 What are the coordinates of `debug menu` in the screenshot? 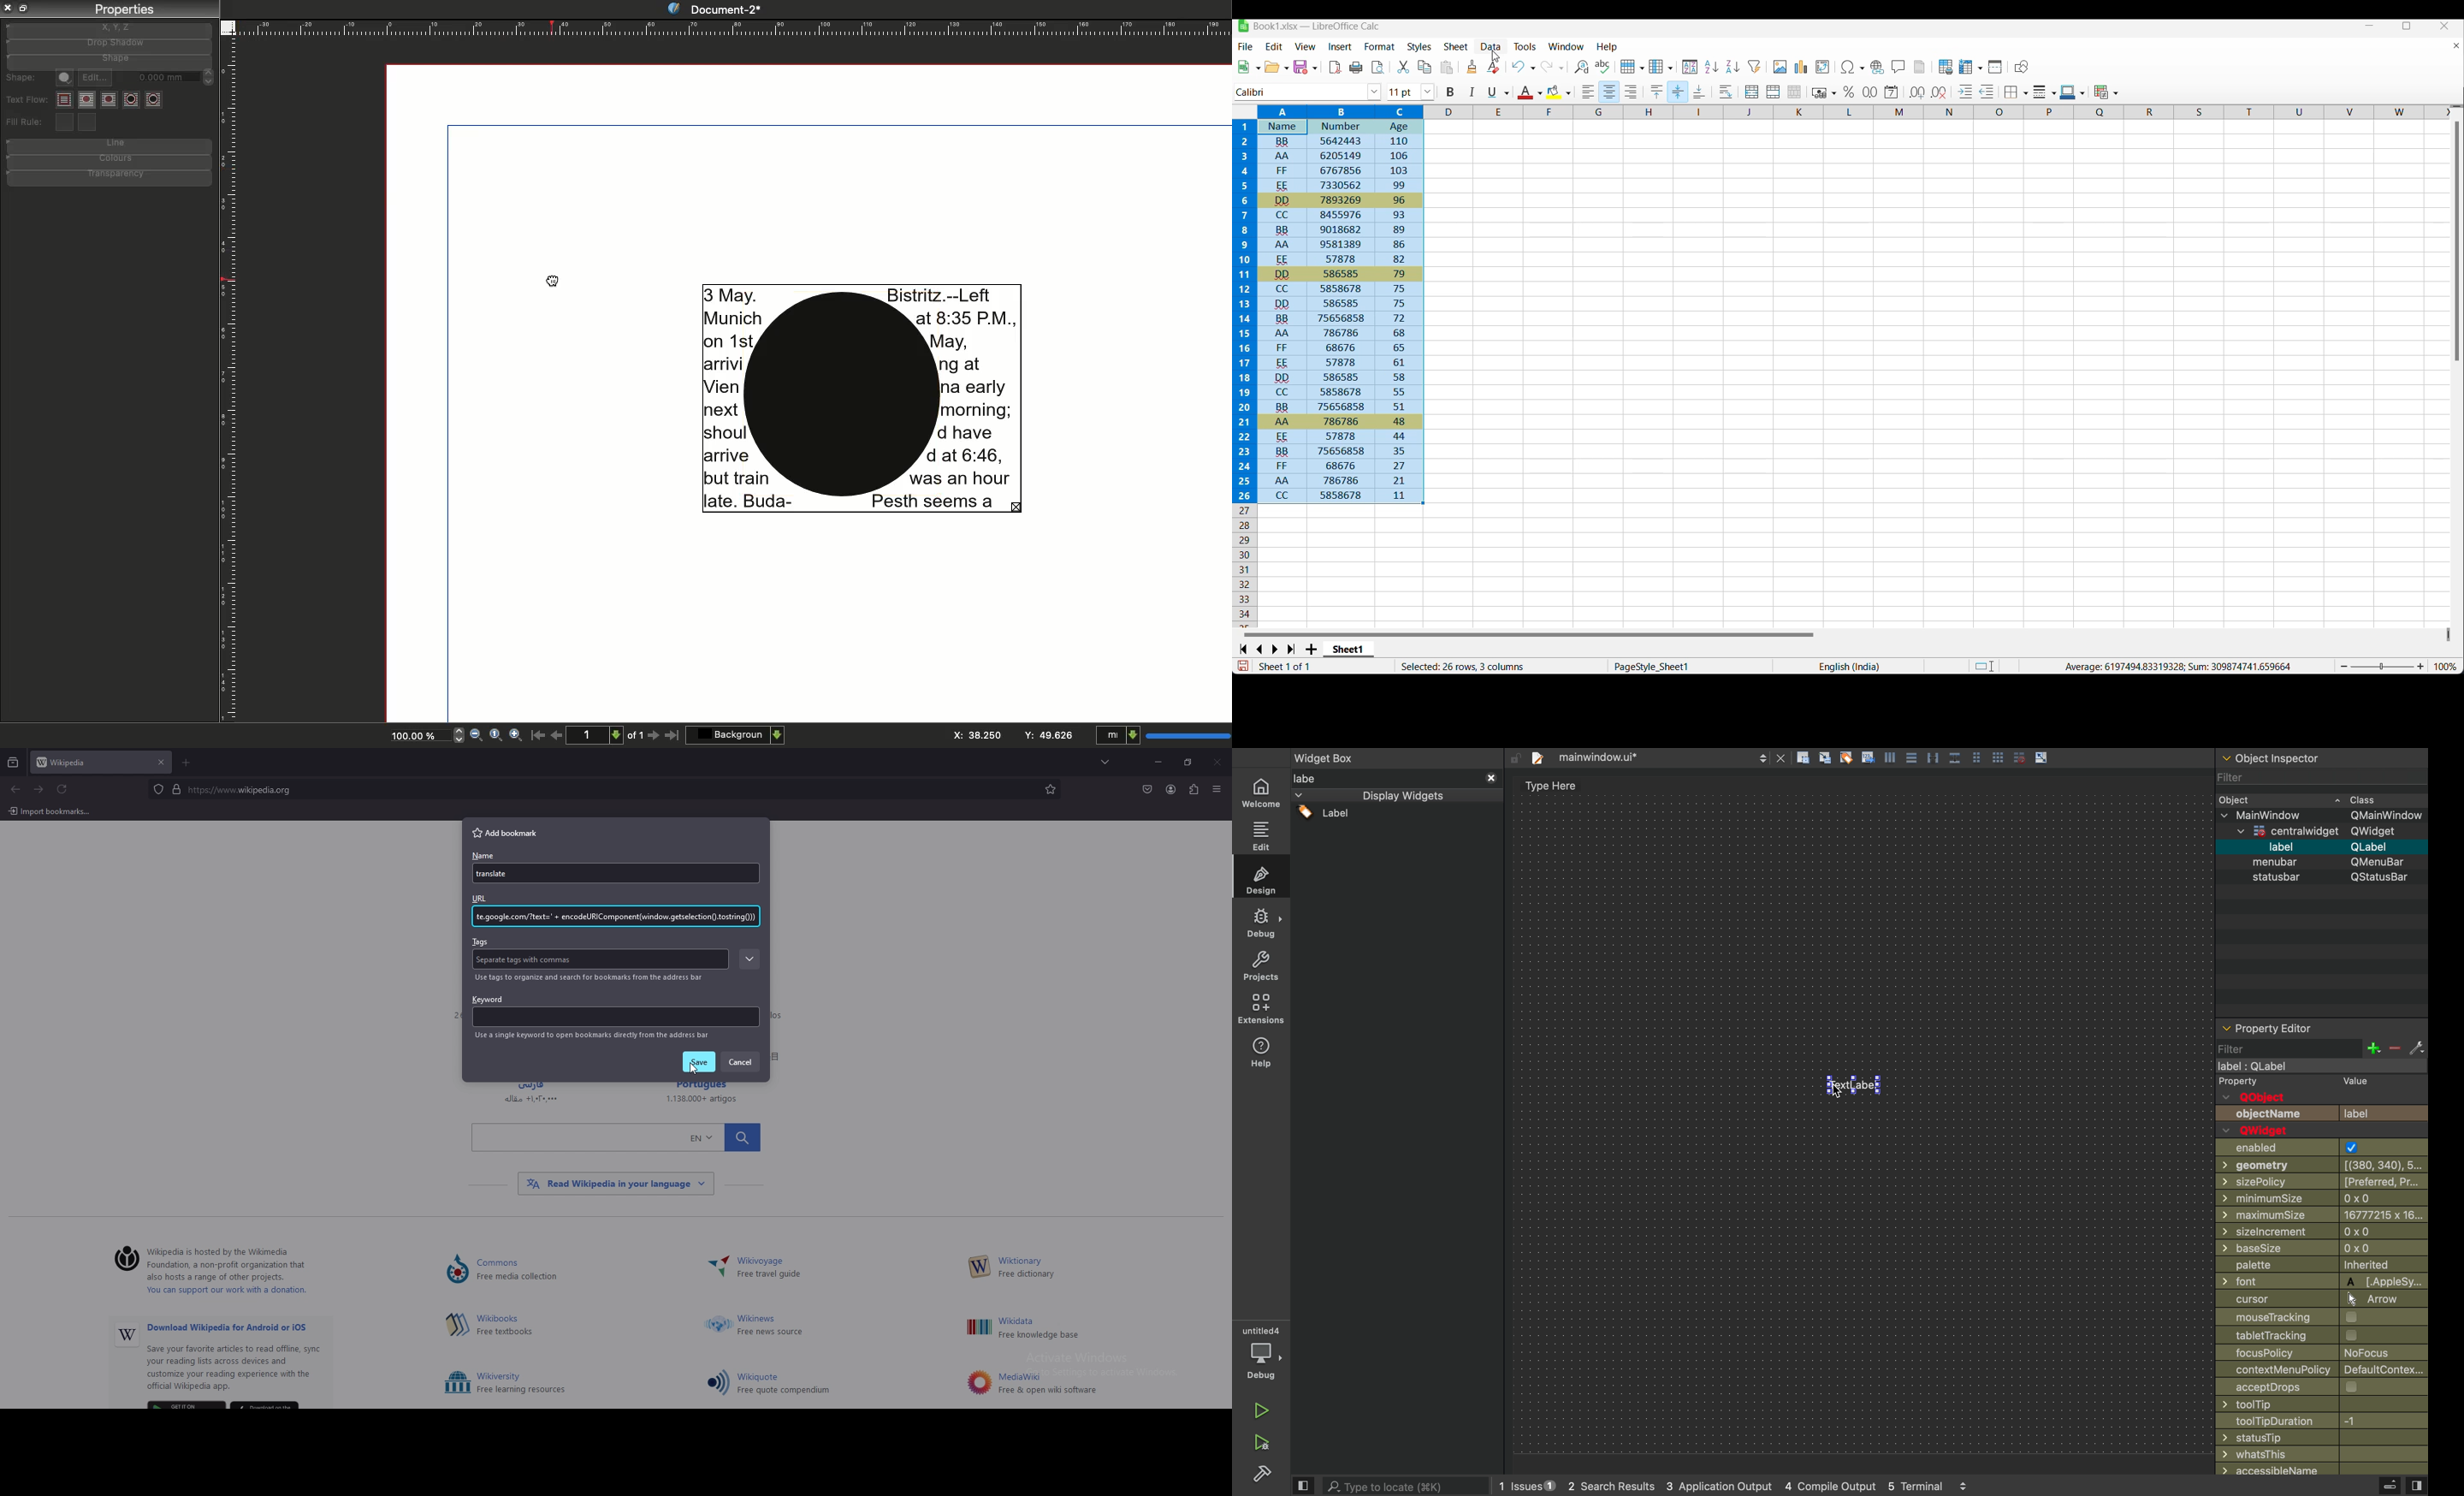 It's located at (2379, 1486).